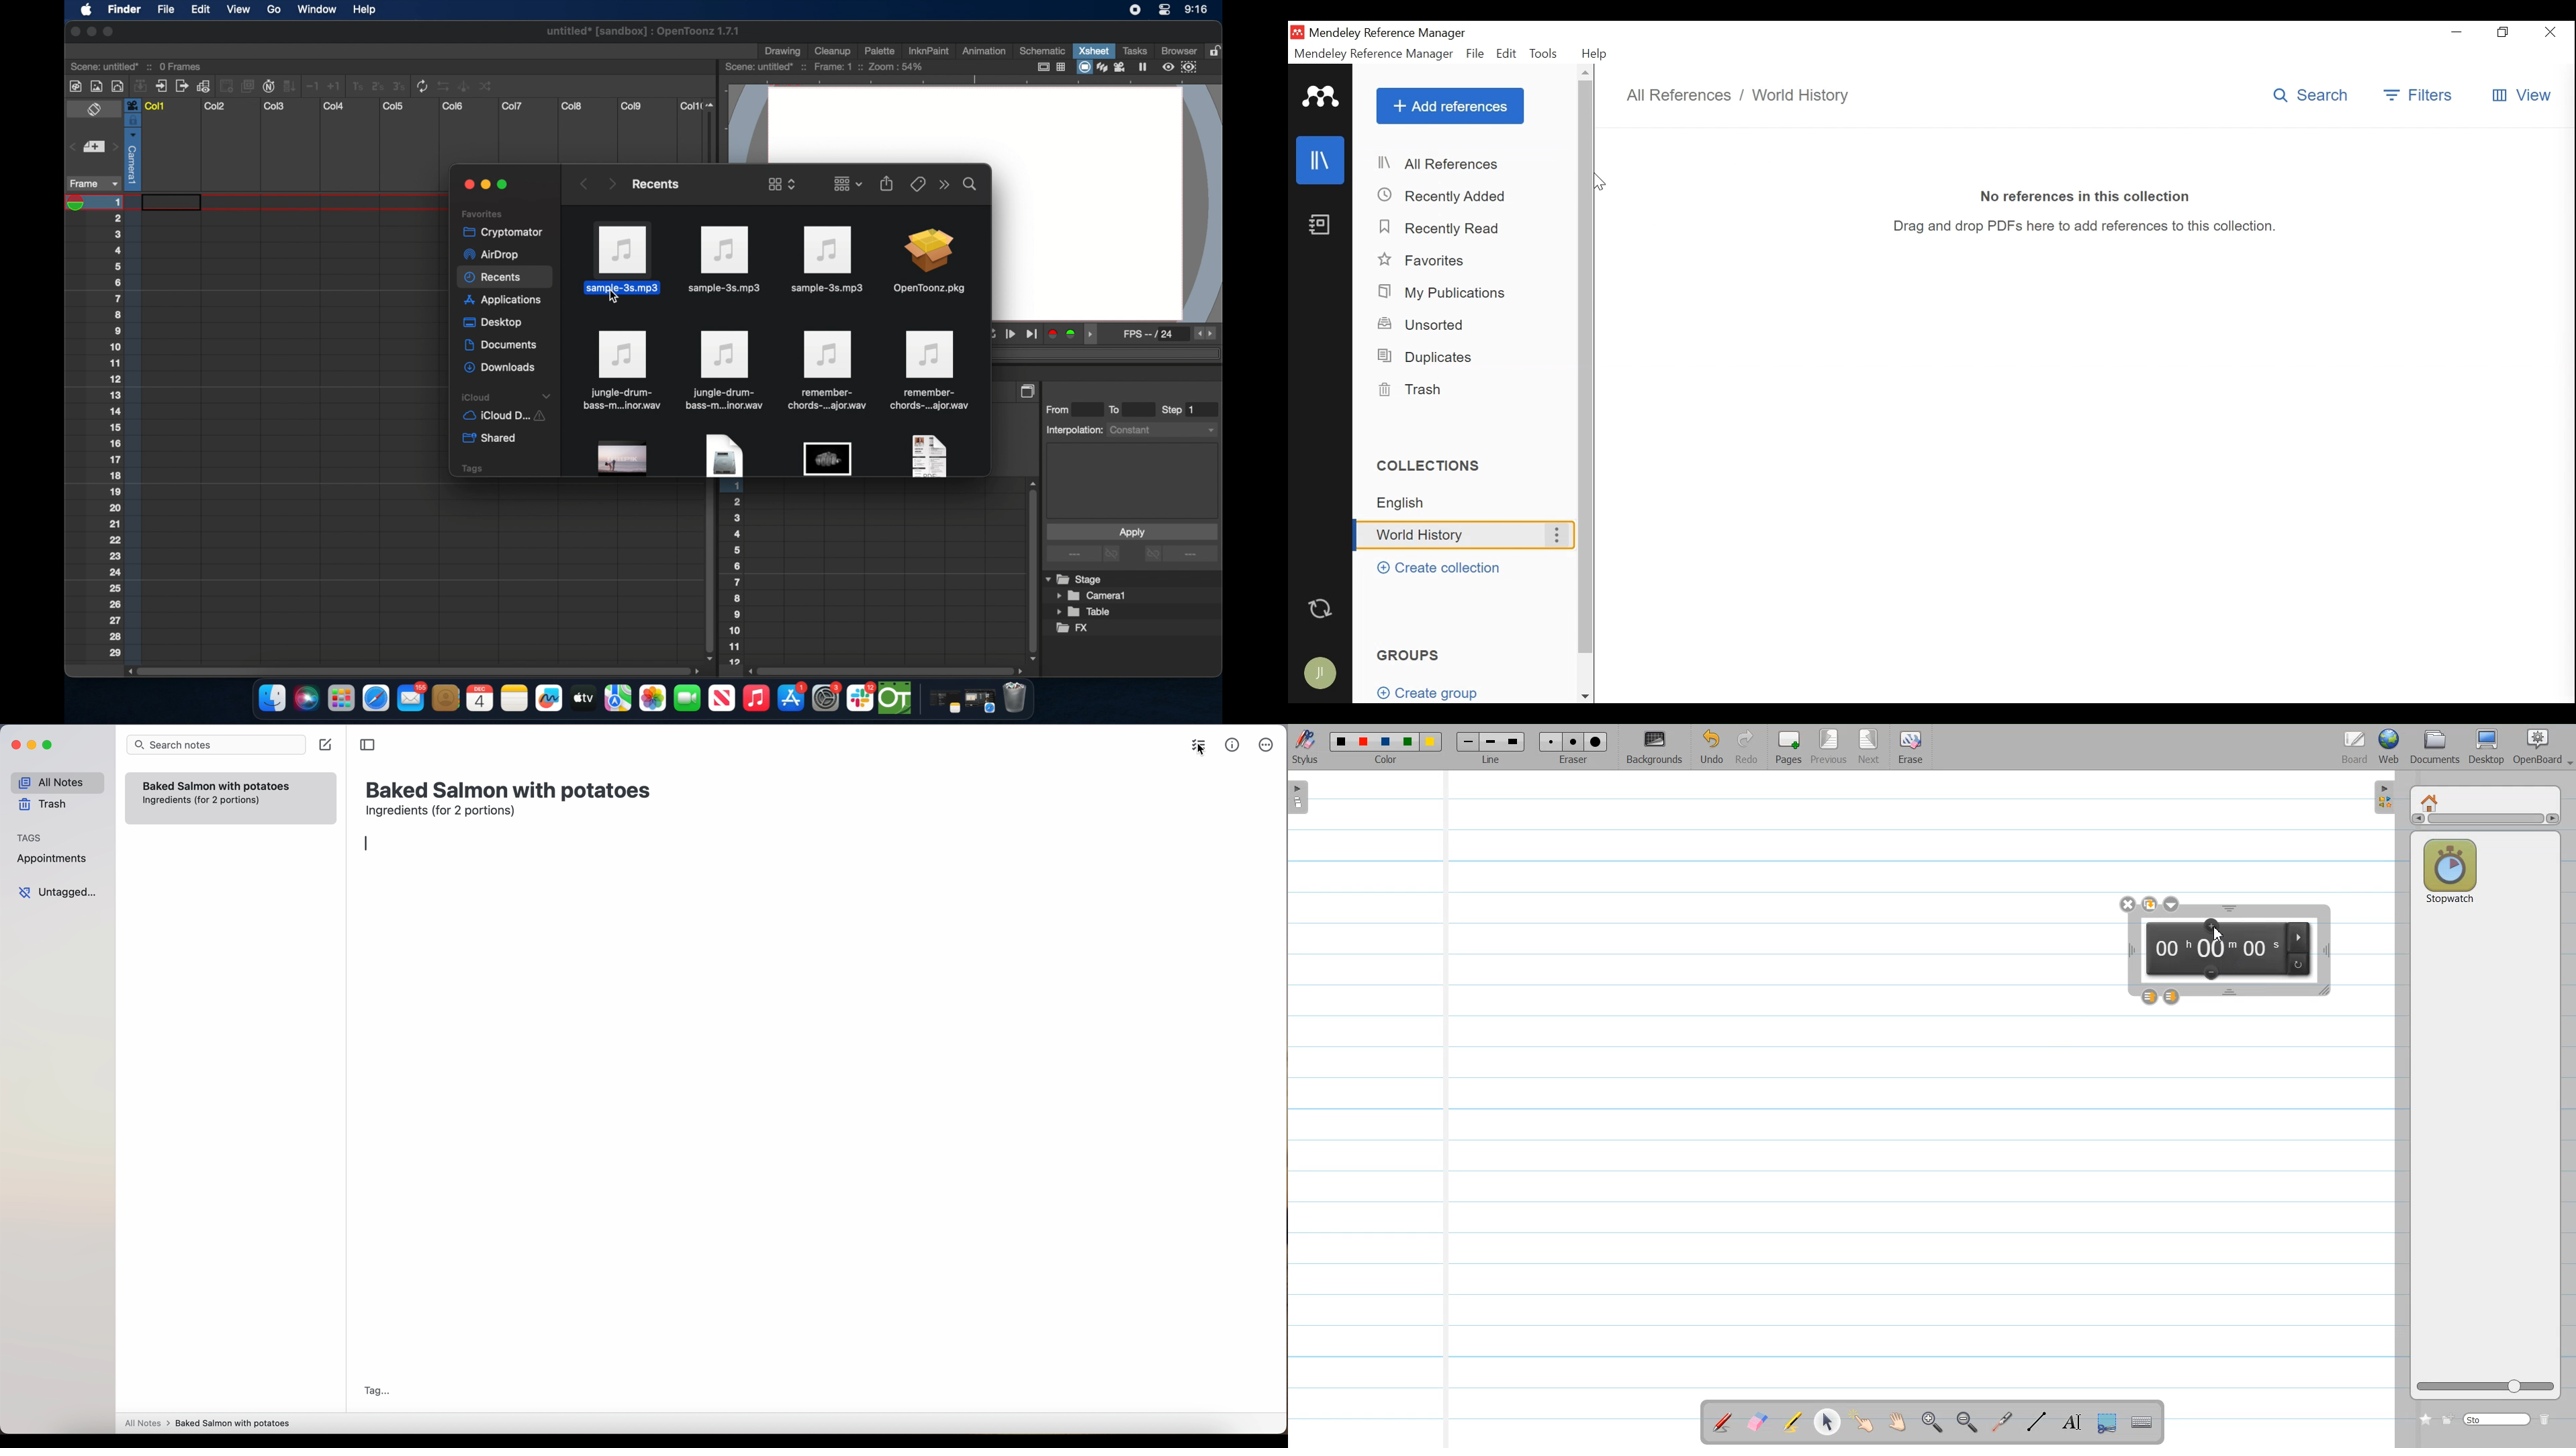 The image size is (2576, 1456). I want to click on View, so click(2521, 96).